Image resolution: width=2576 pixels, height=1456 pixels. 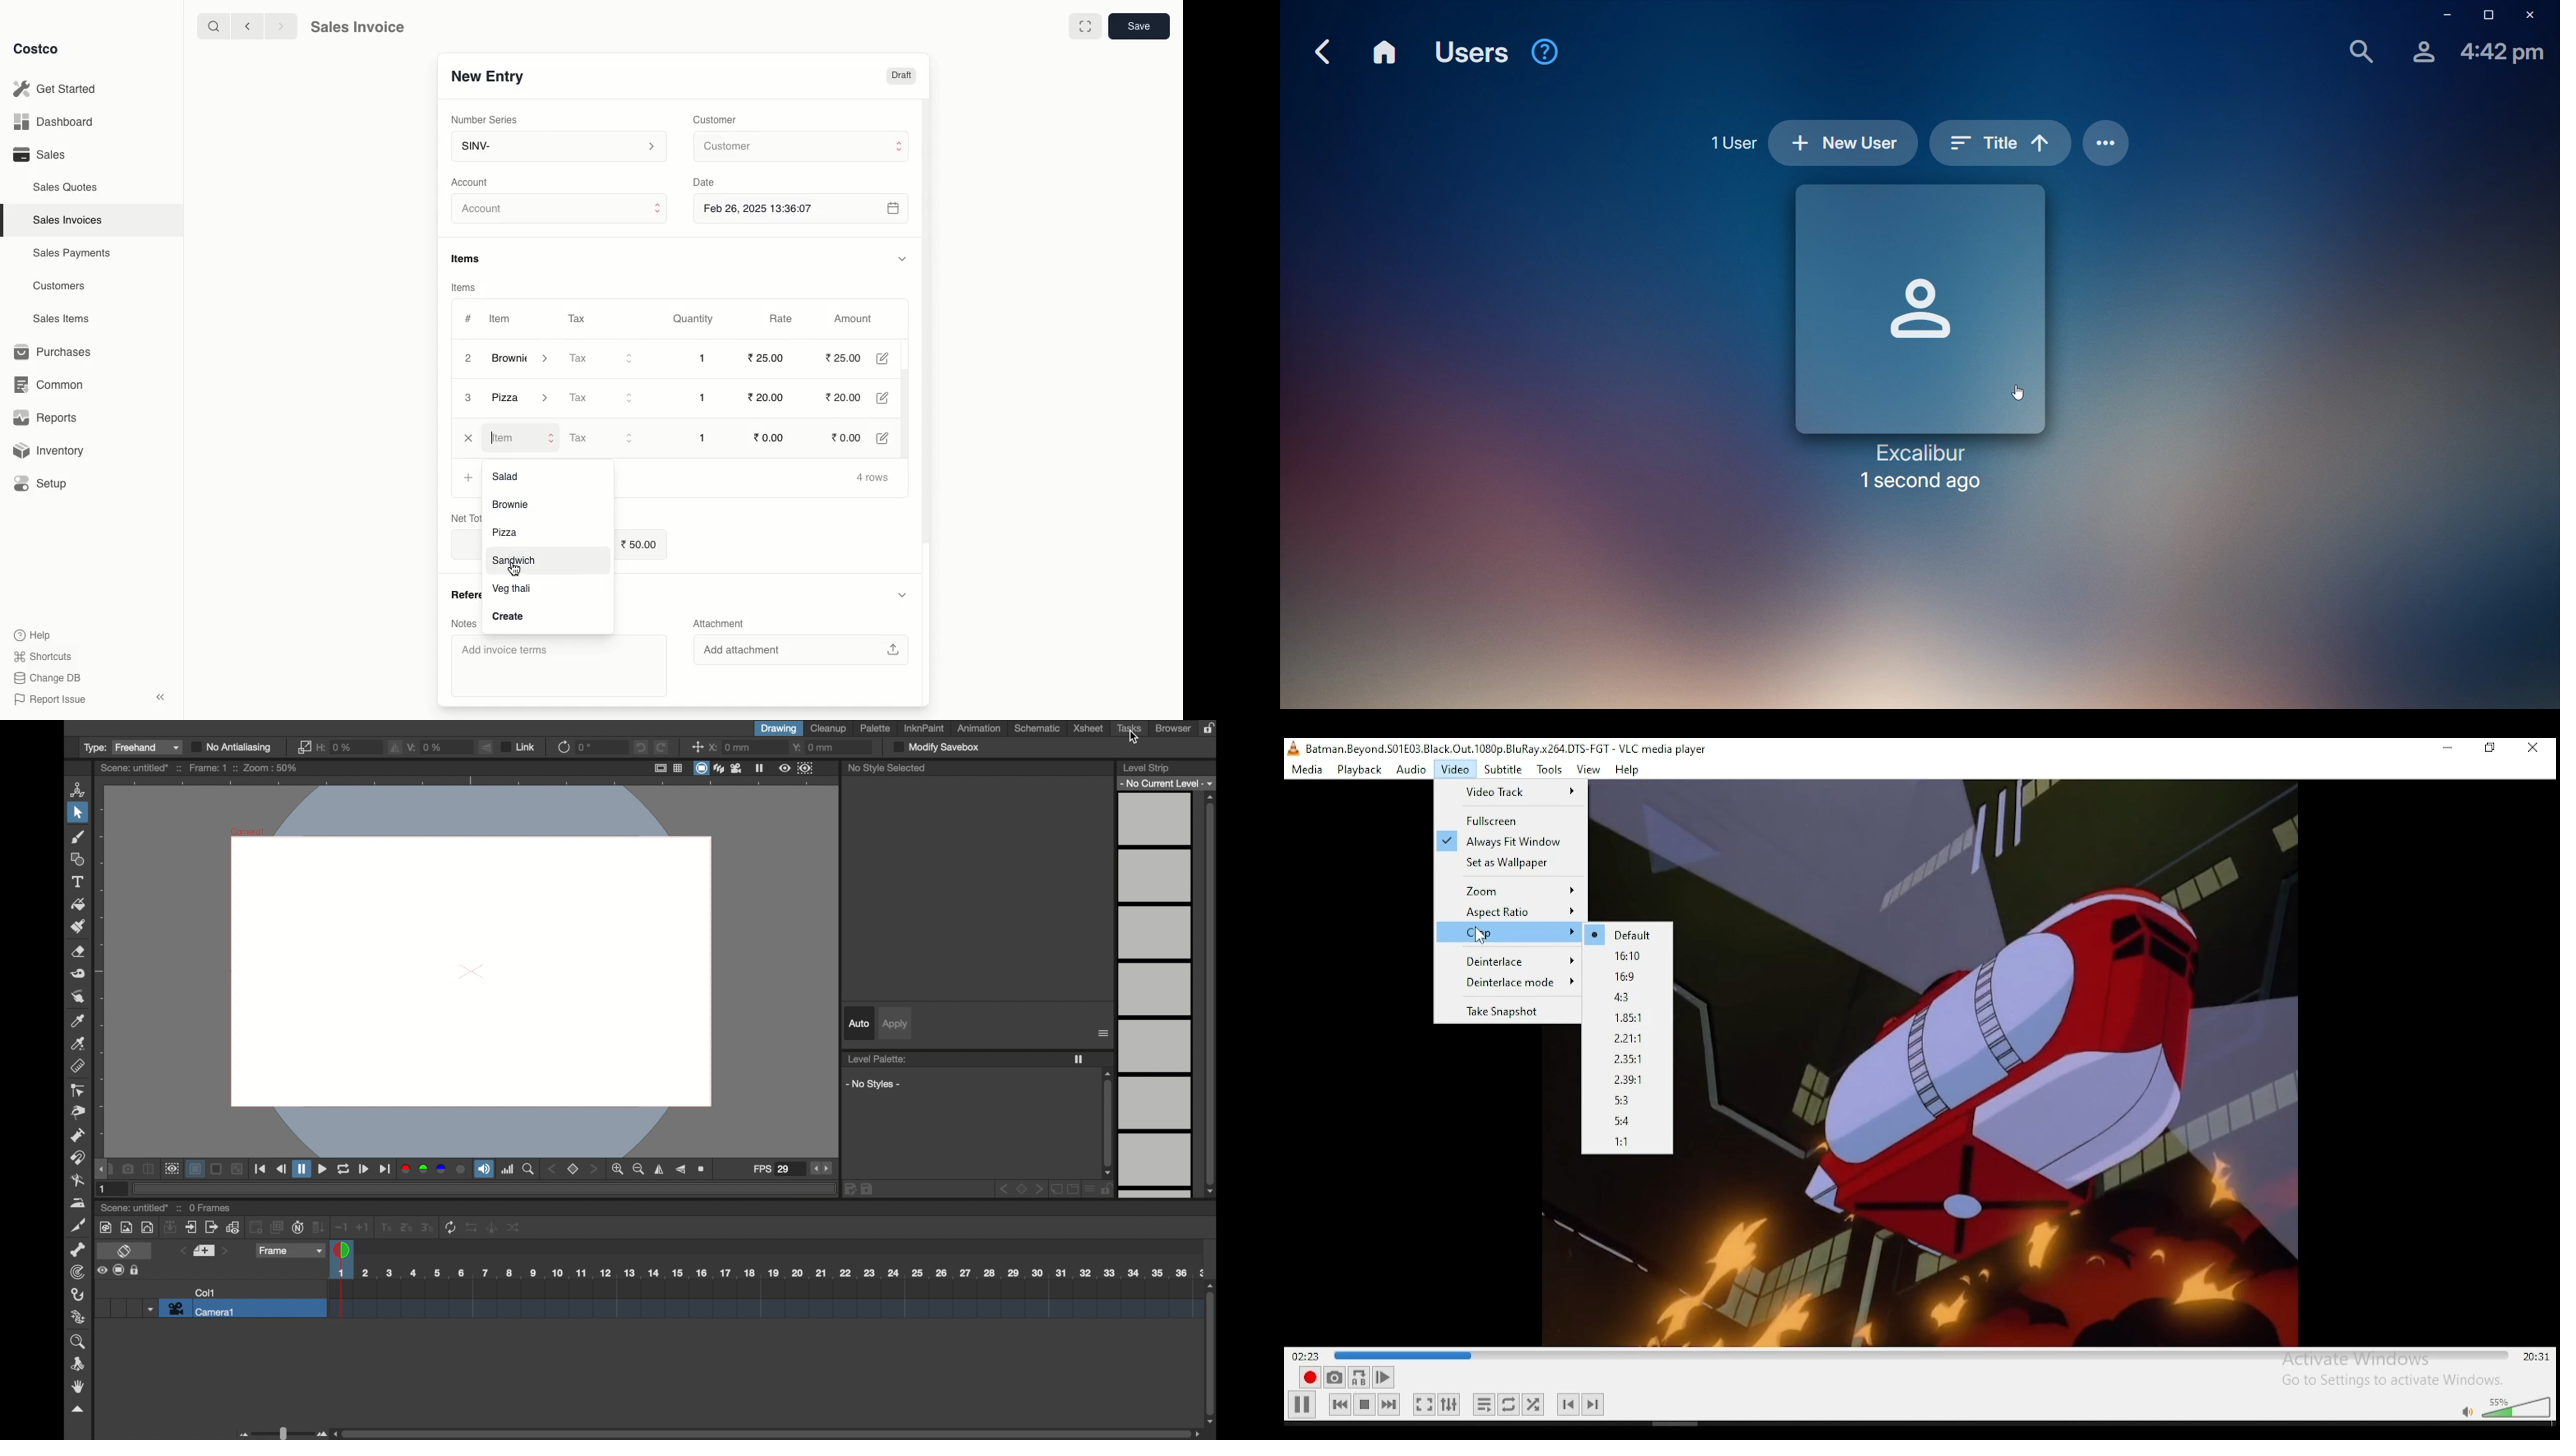 I want to click on Sales Items, so click(x=65, y=319).